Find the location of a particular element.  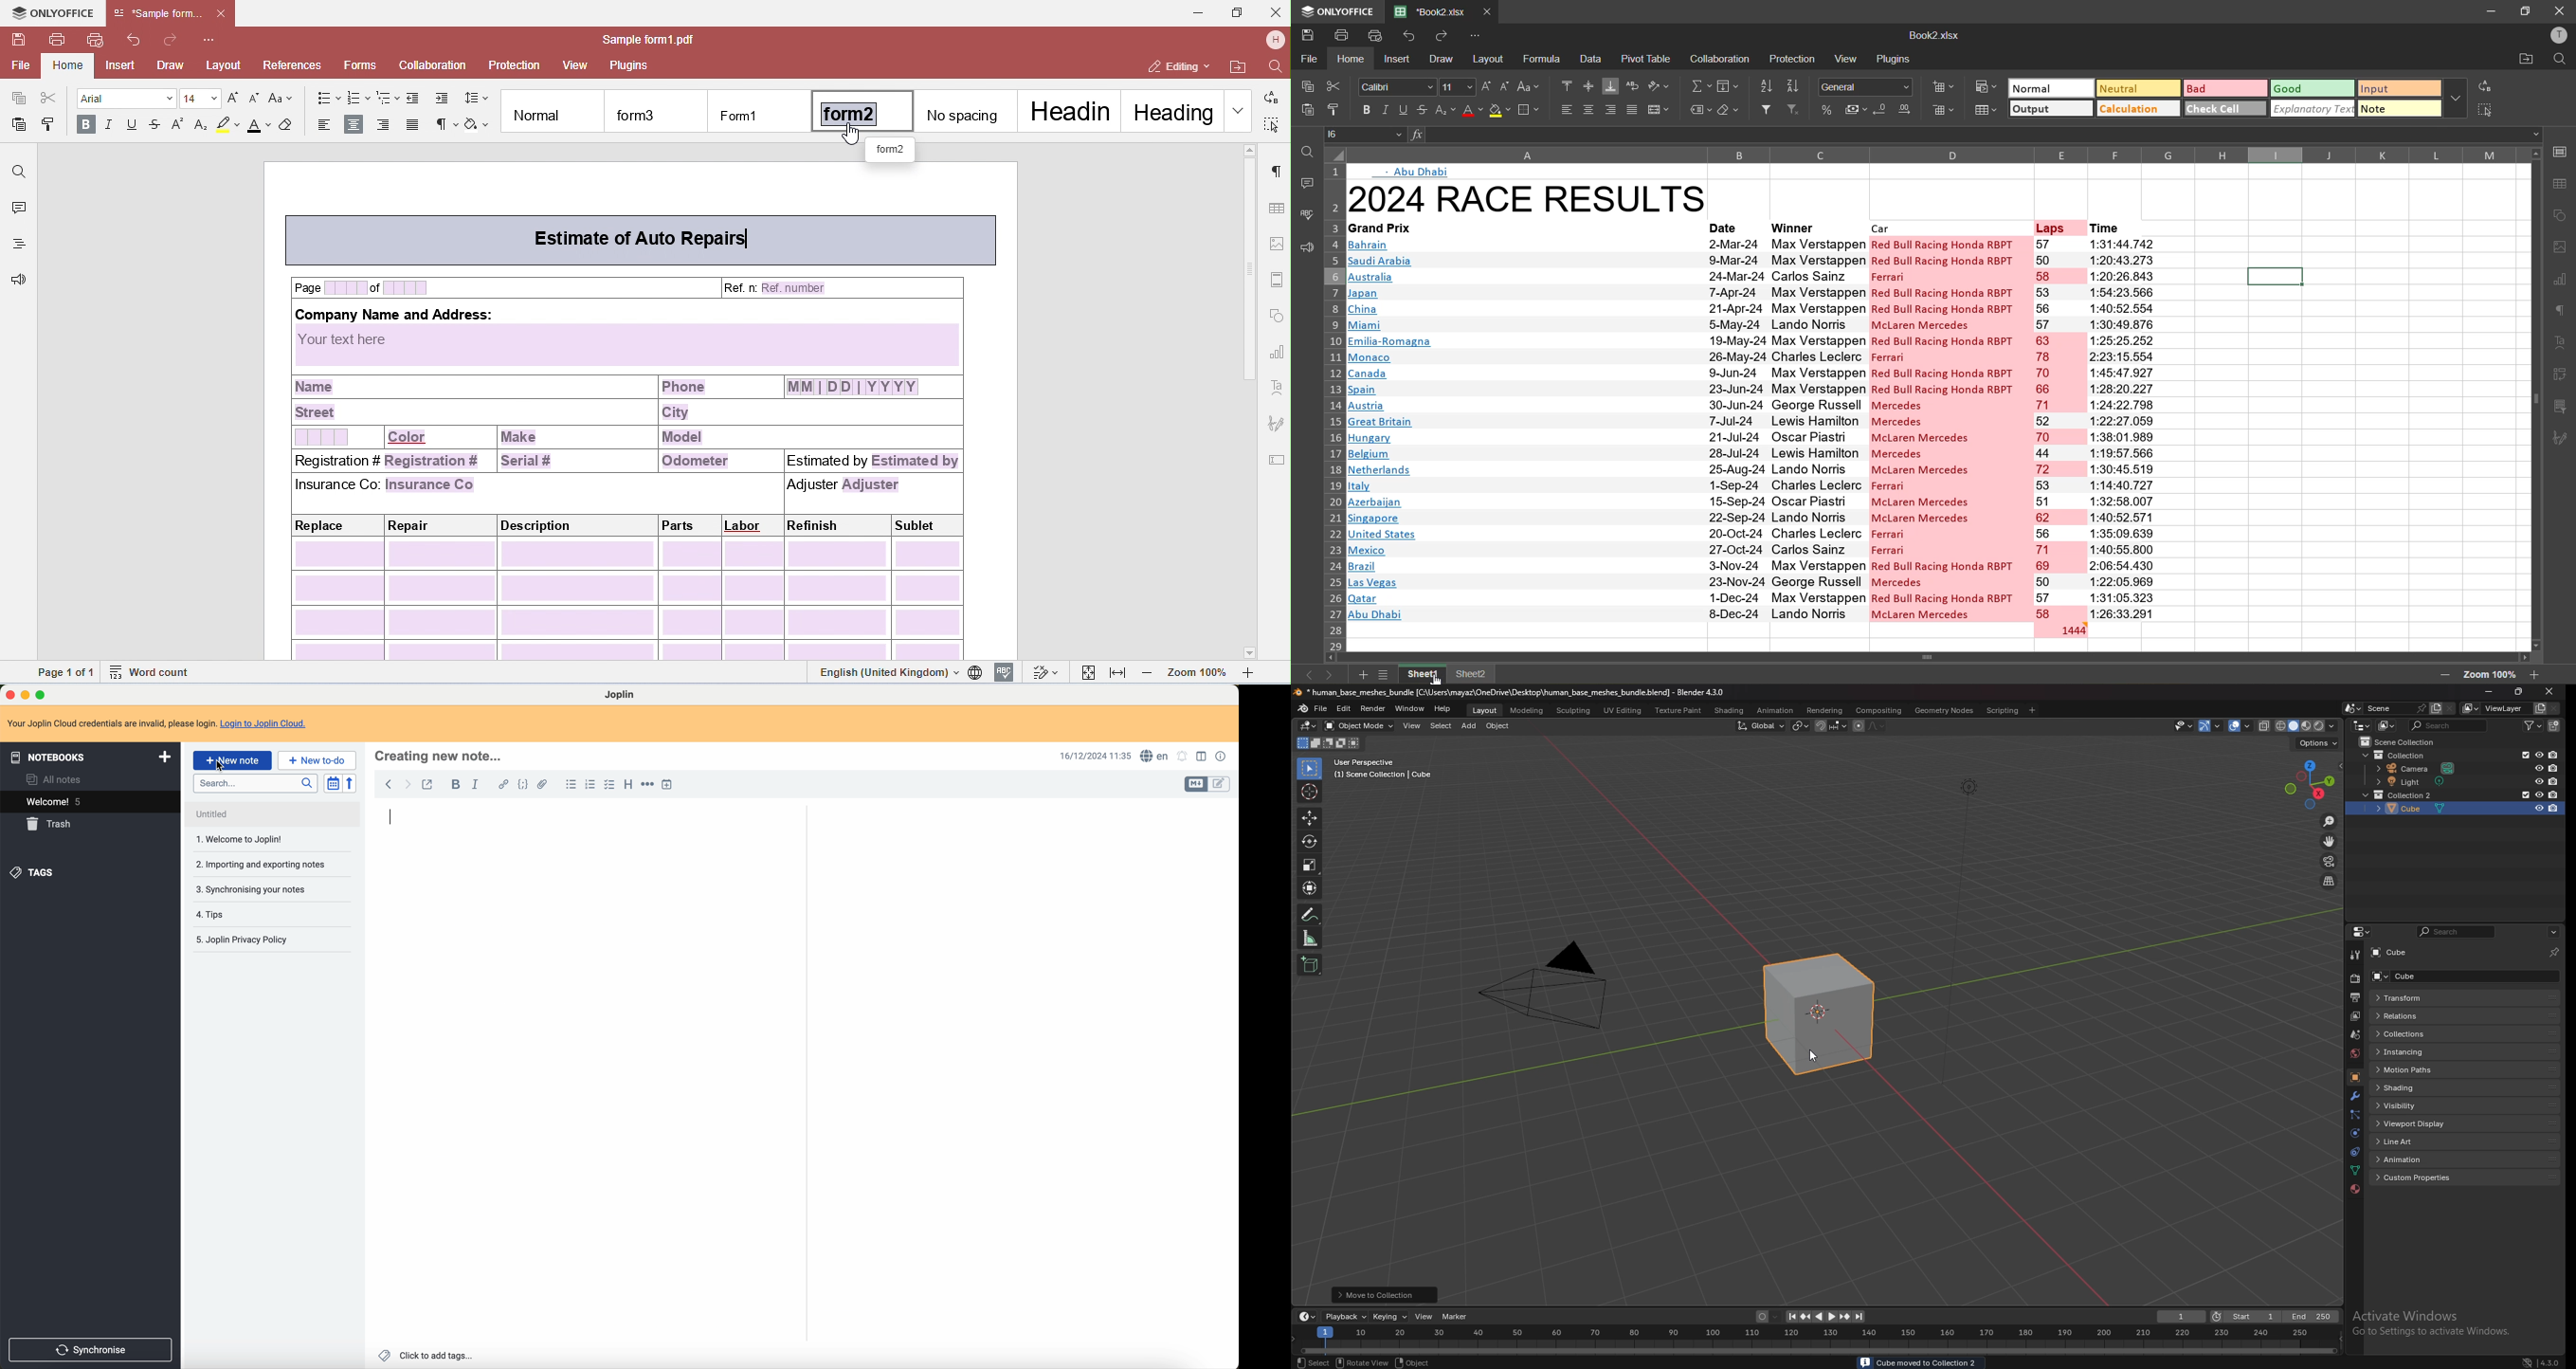

attach file is located at coordinates (543, 784).